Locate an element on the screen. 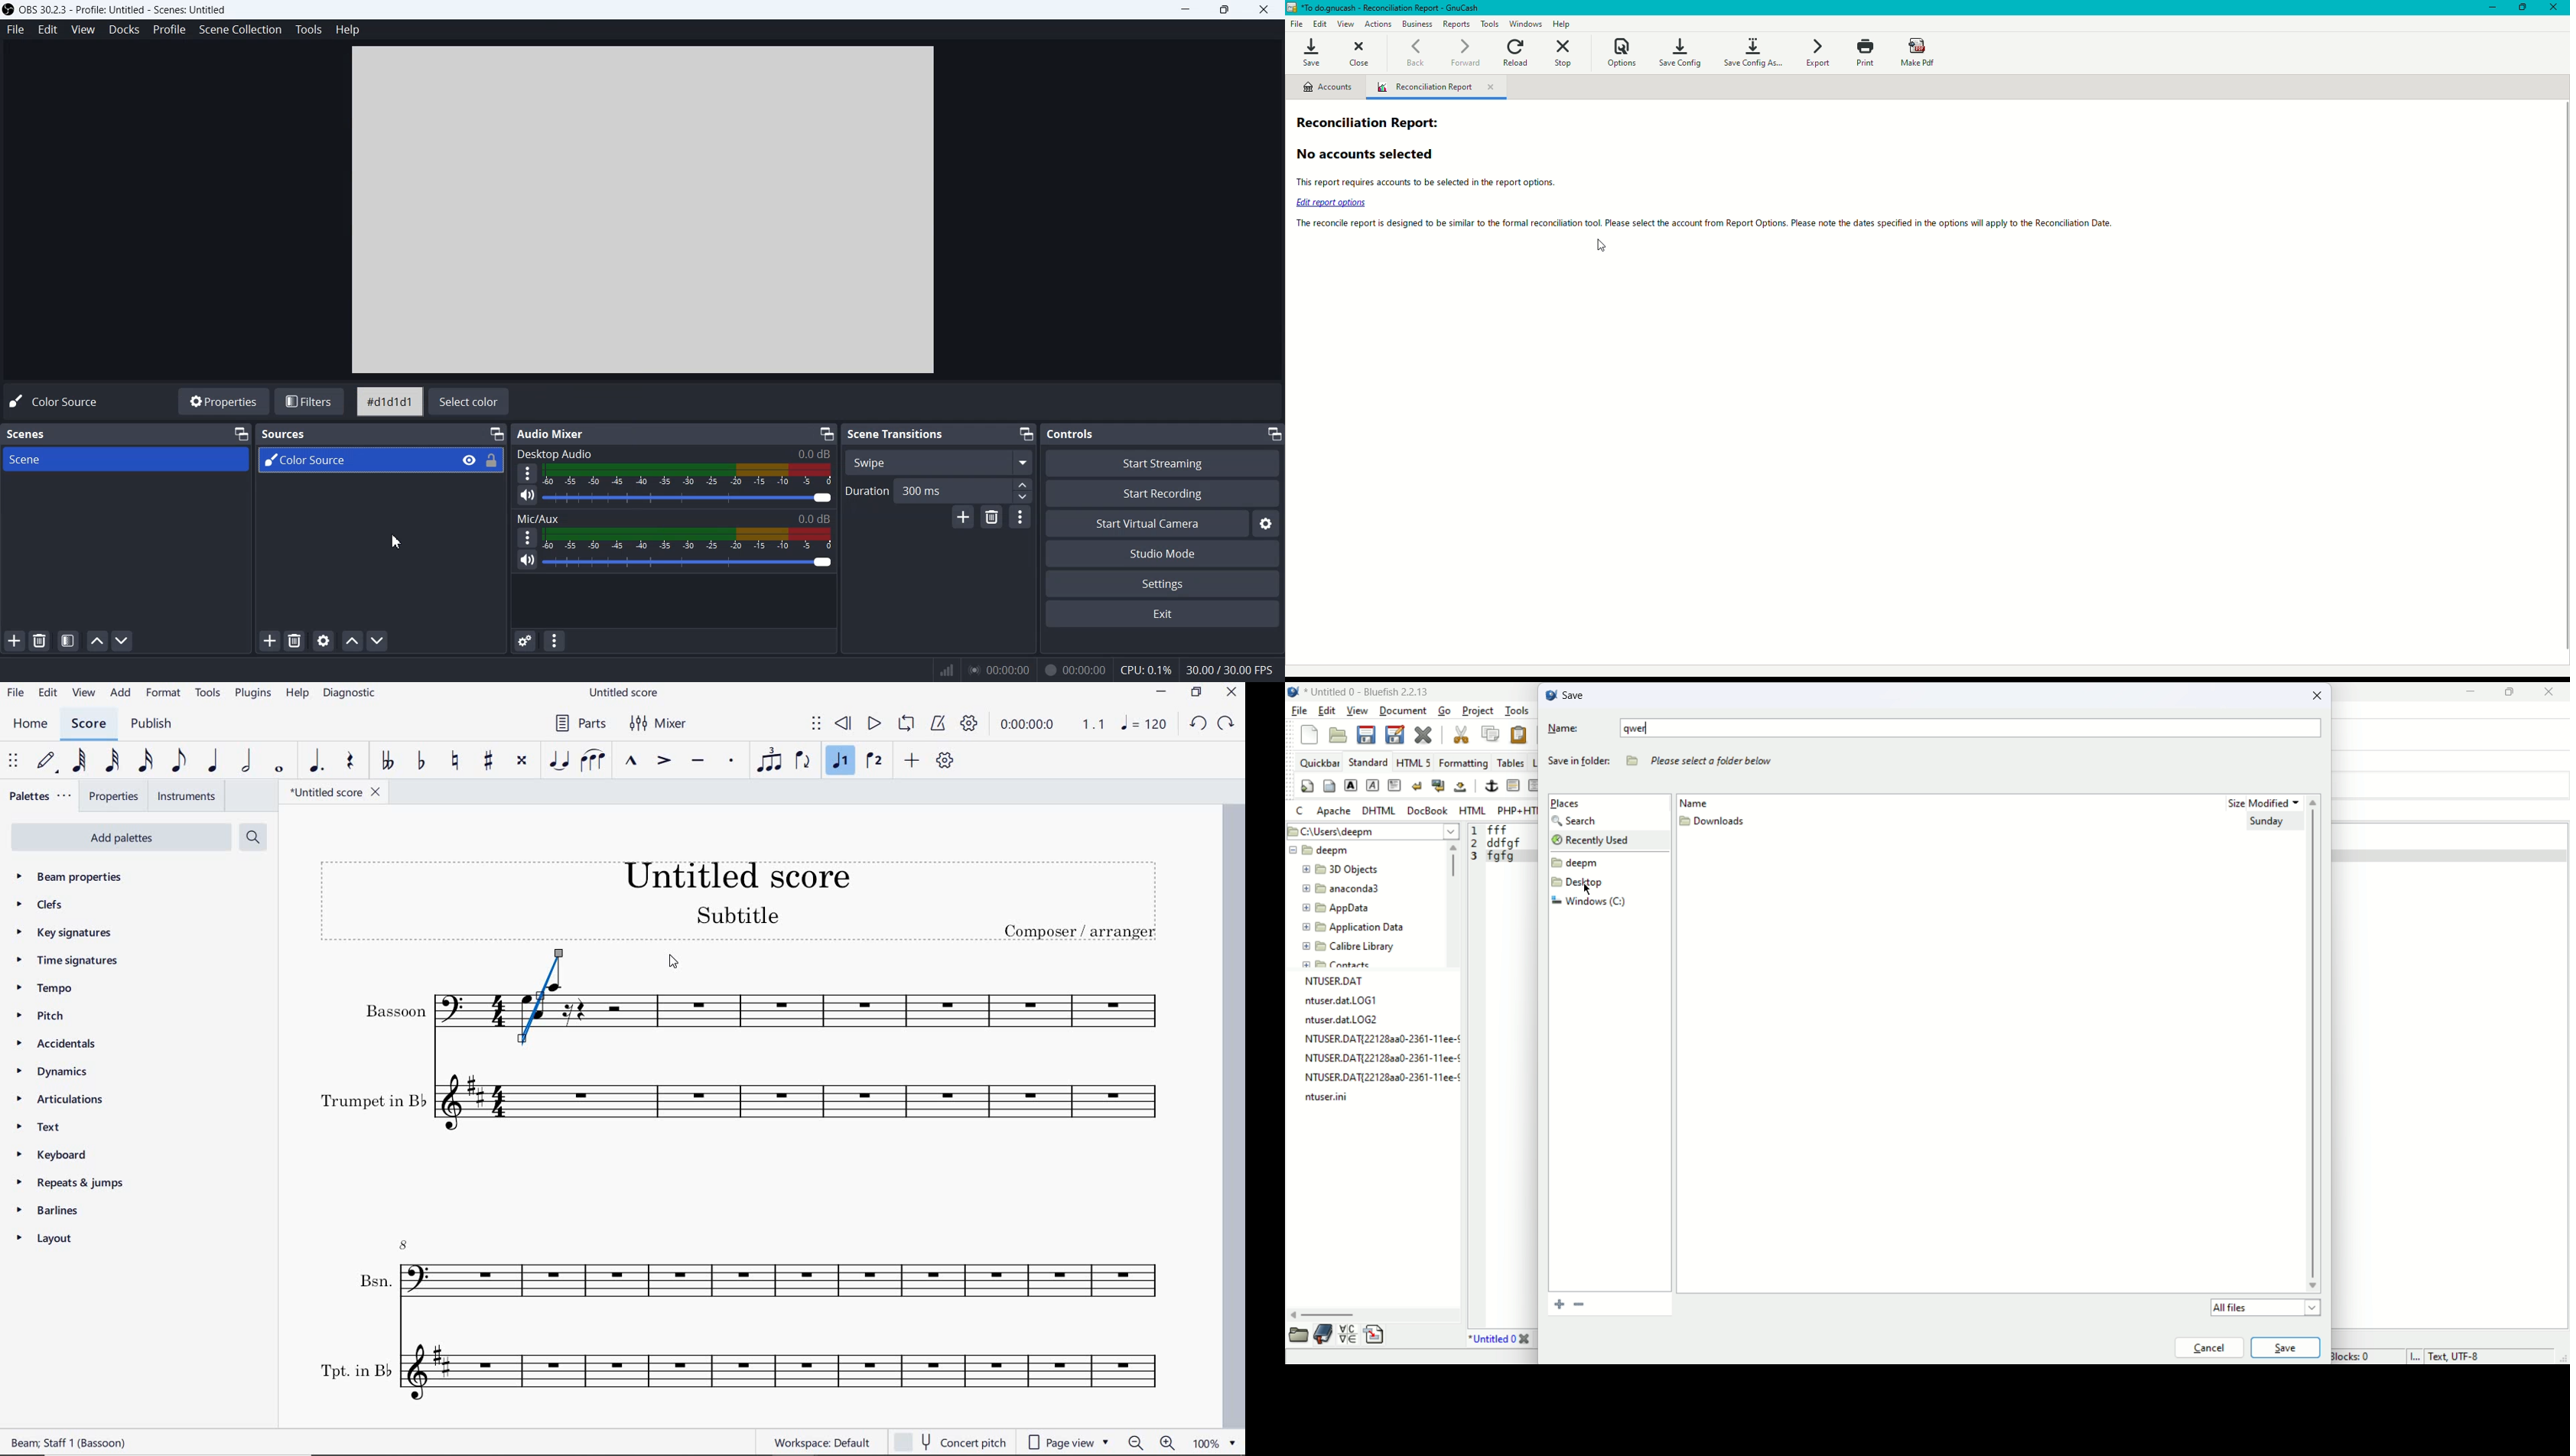 This screenshot has width=2576, height=1456. body is located at coordinates (1329, 785).